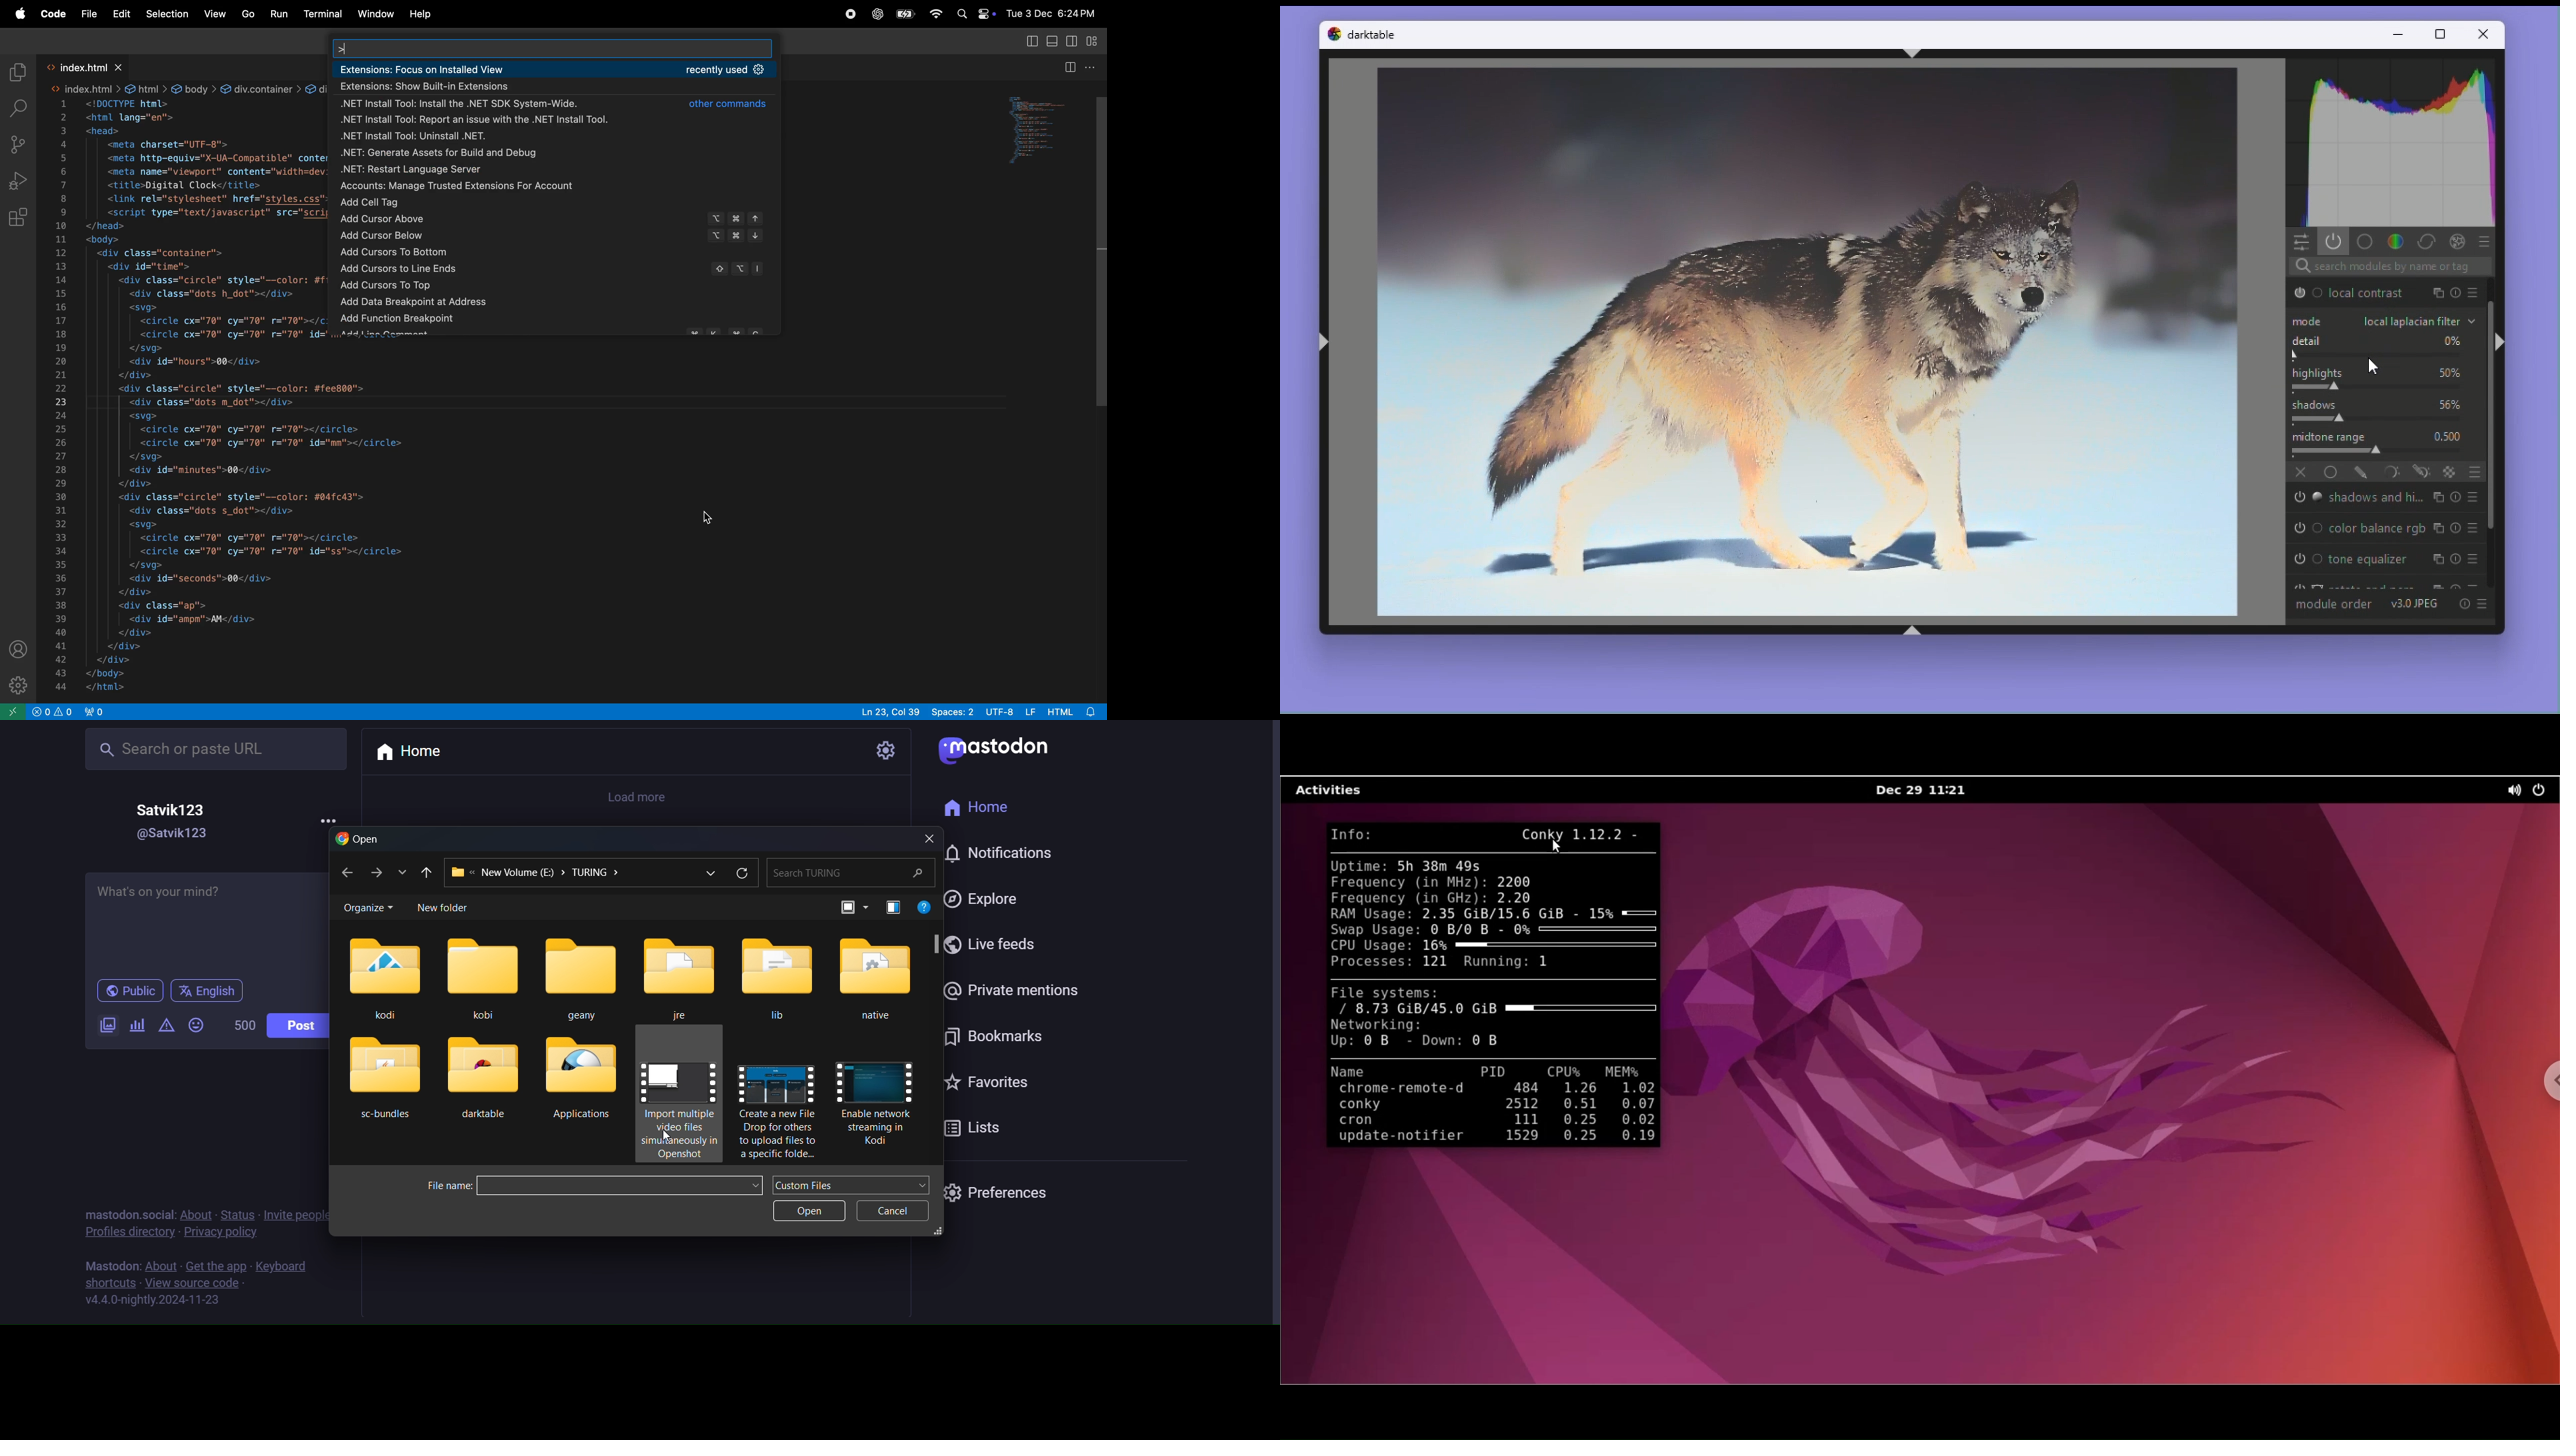 This screenshot has width=2576, height=1456. Describe the element at coordinates (995, 945) in the screenshot. I see `live feed` at that location.